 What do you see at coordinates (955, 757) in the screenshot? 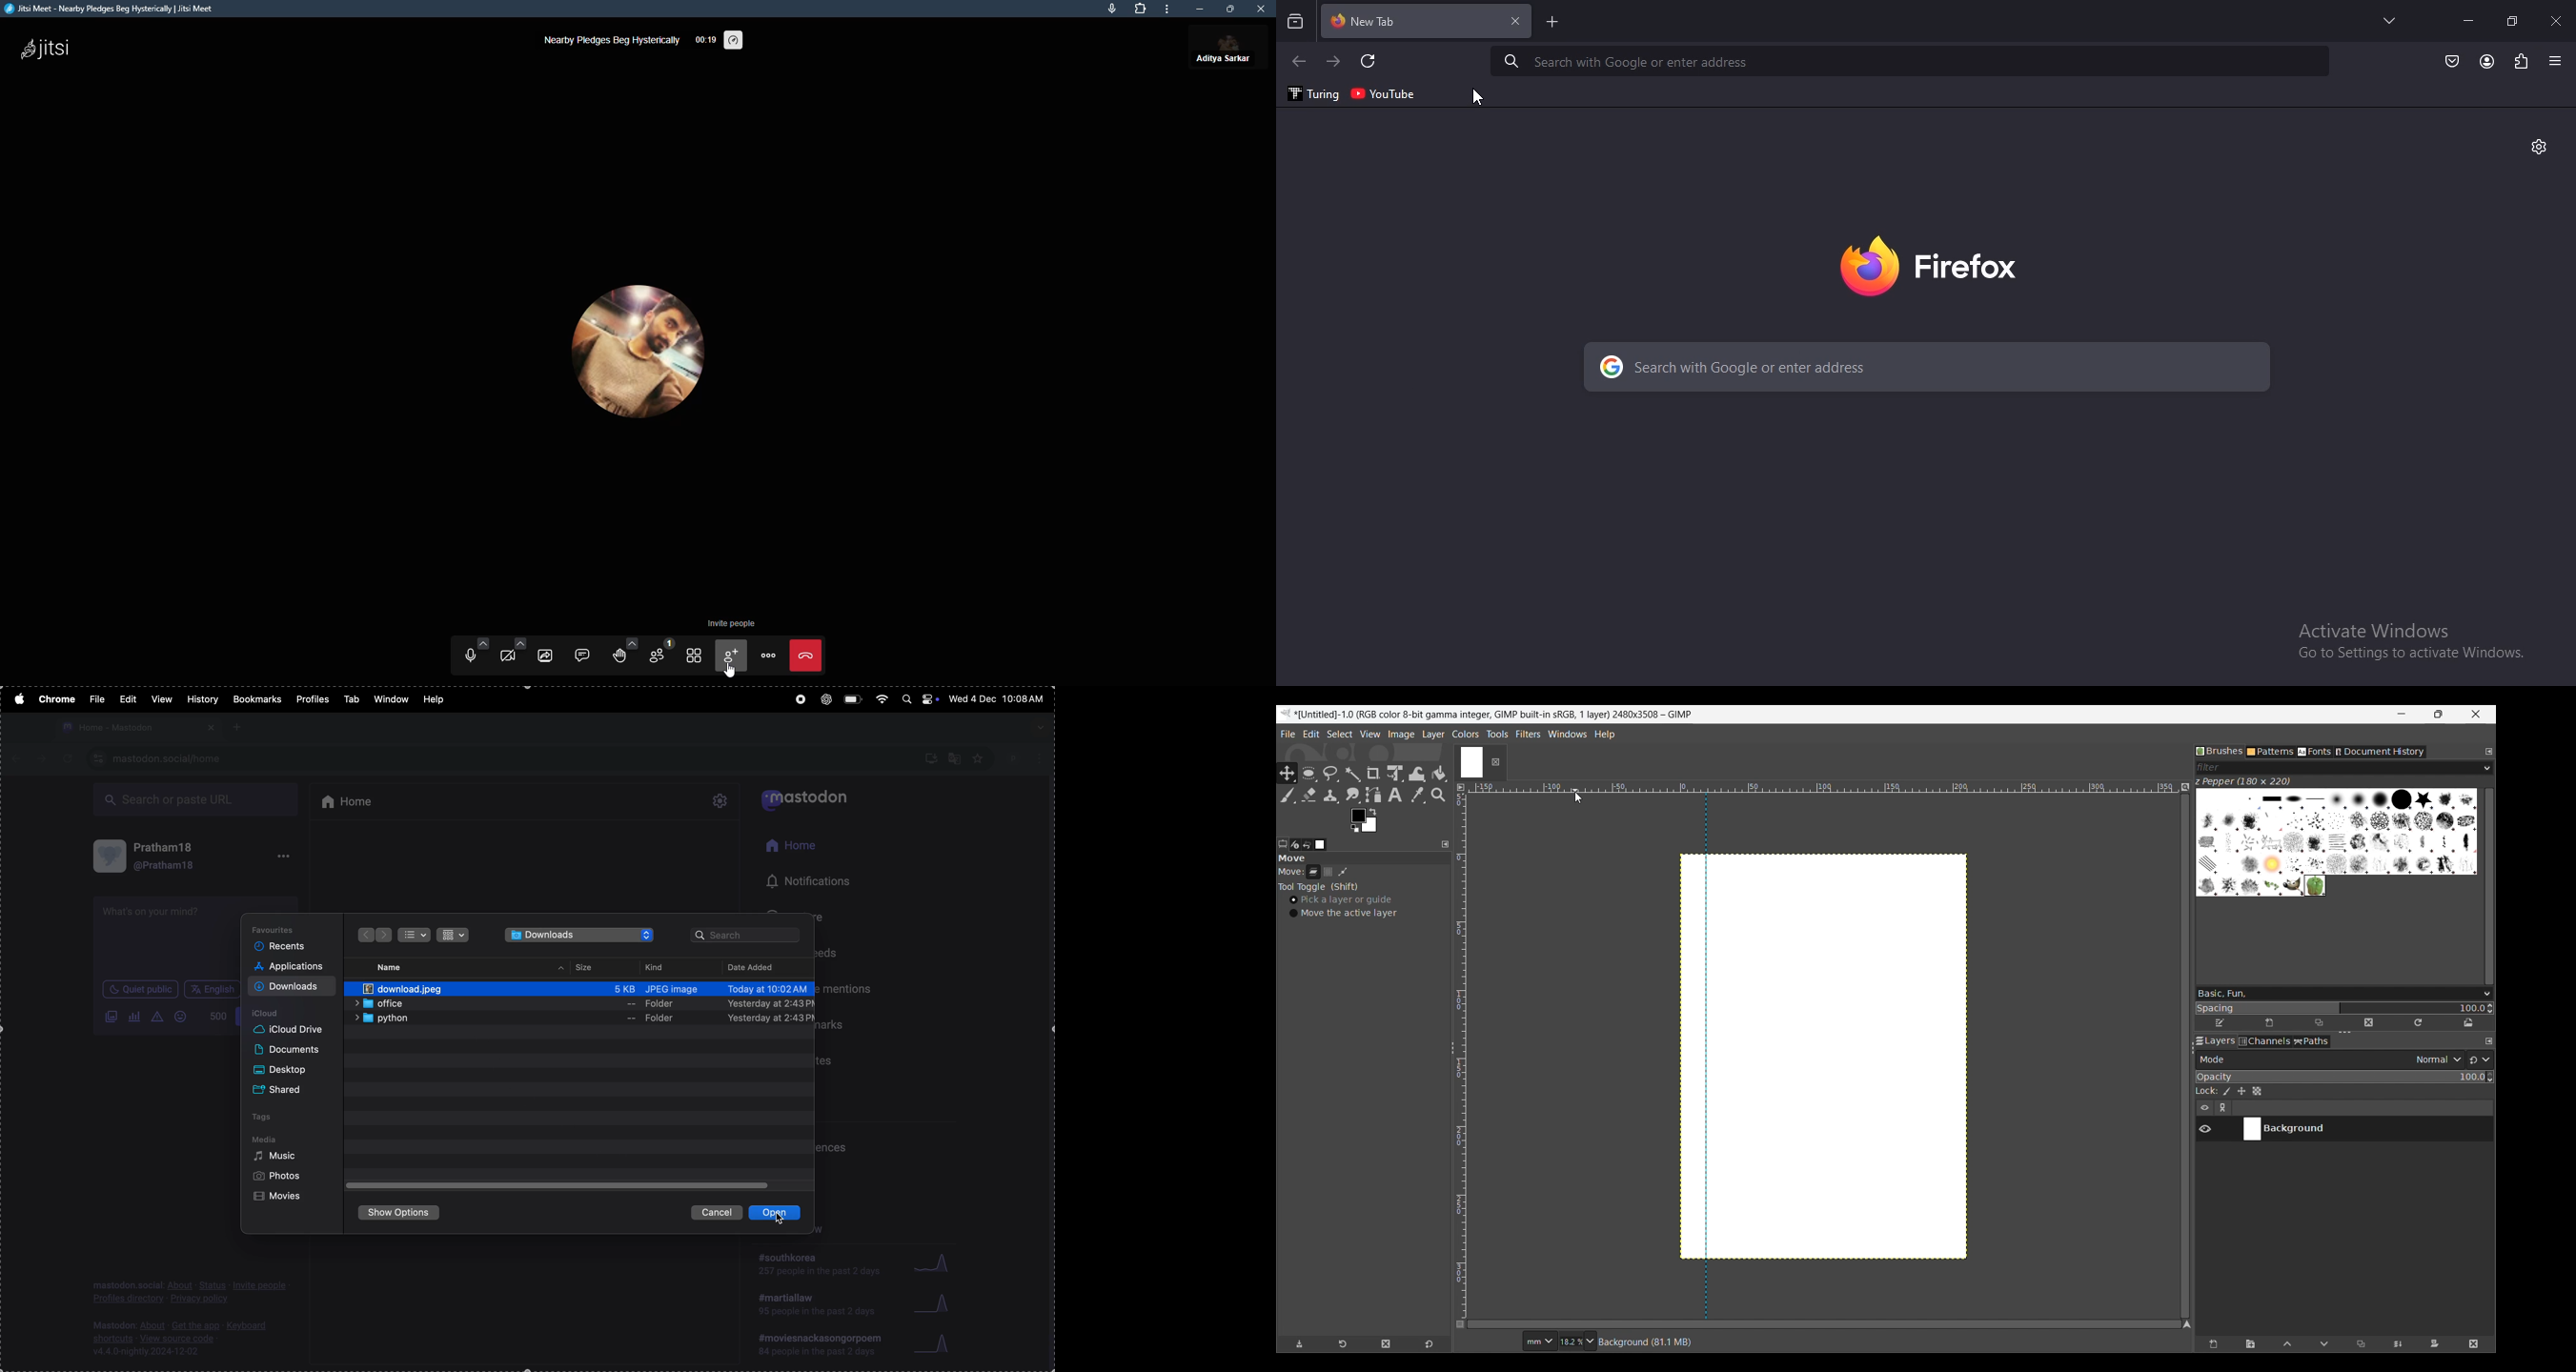
I see `translate` at bounding box center [955, 757].